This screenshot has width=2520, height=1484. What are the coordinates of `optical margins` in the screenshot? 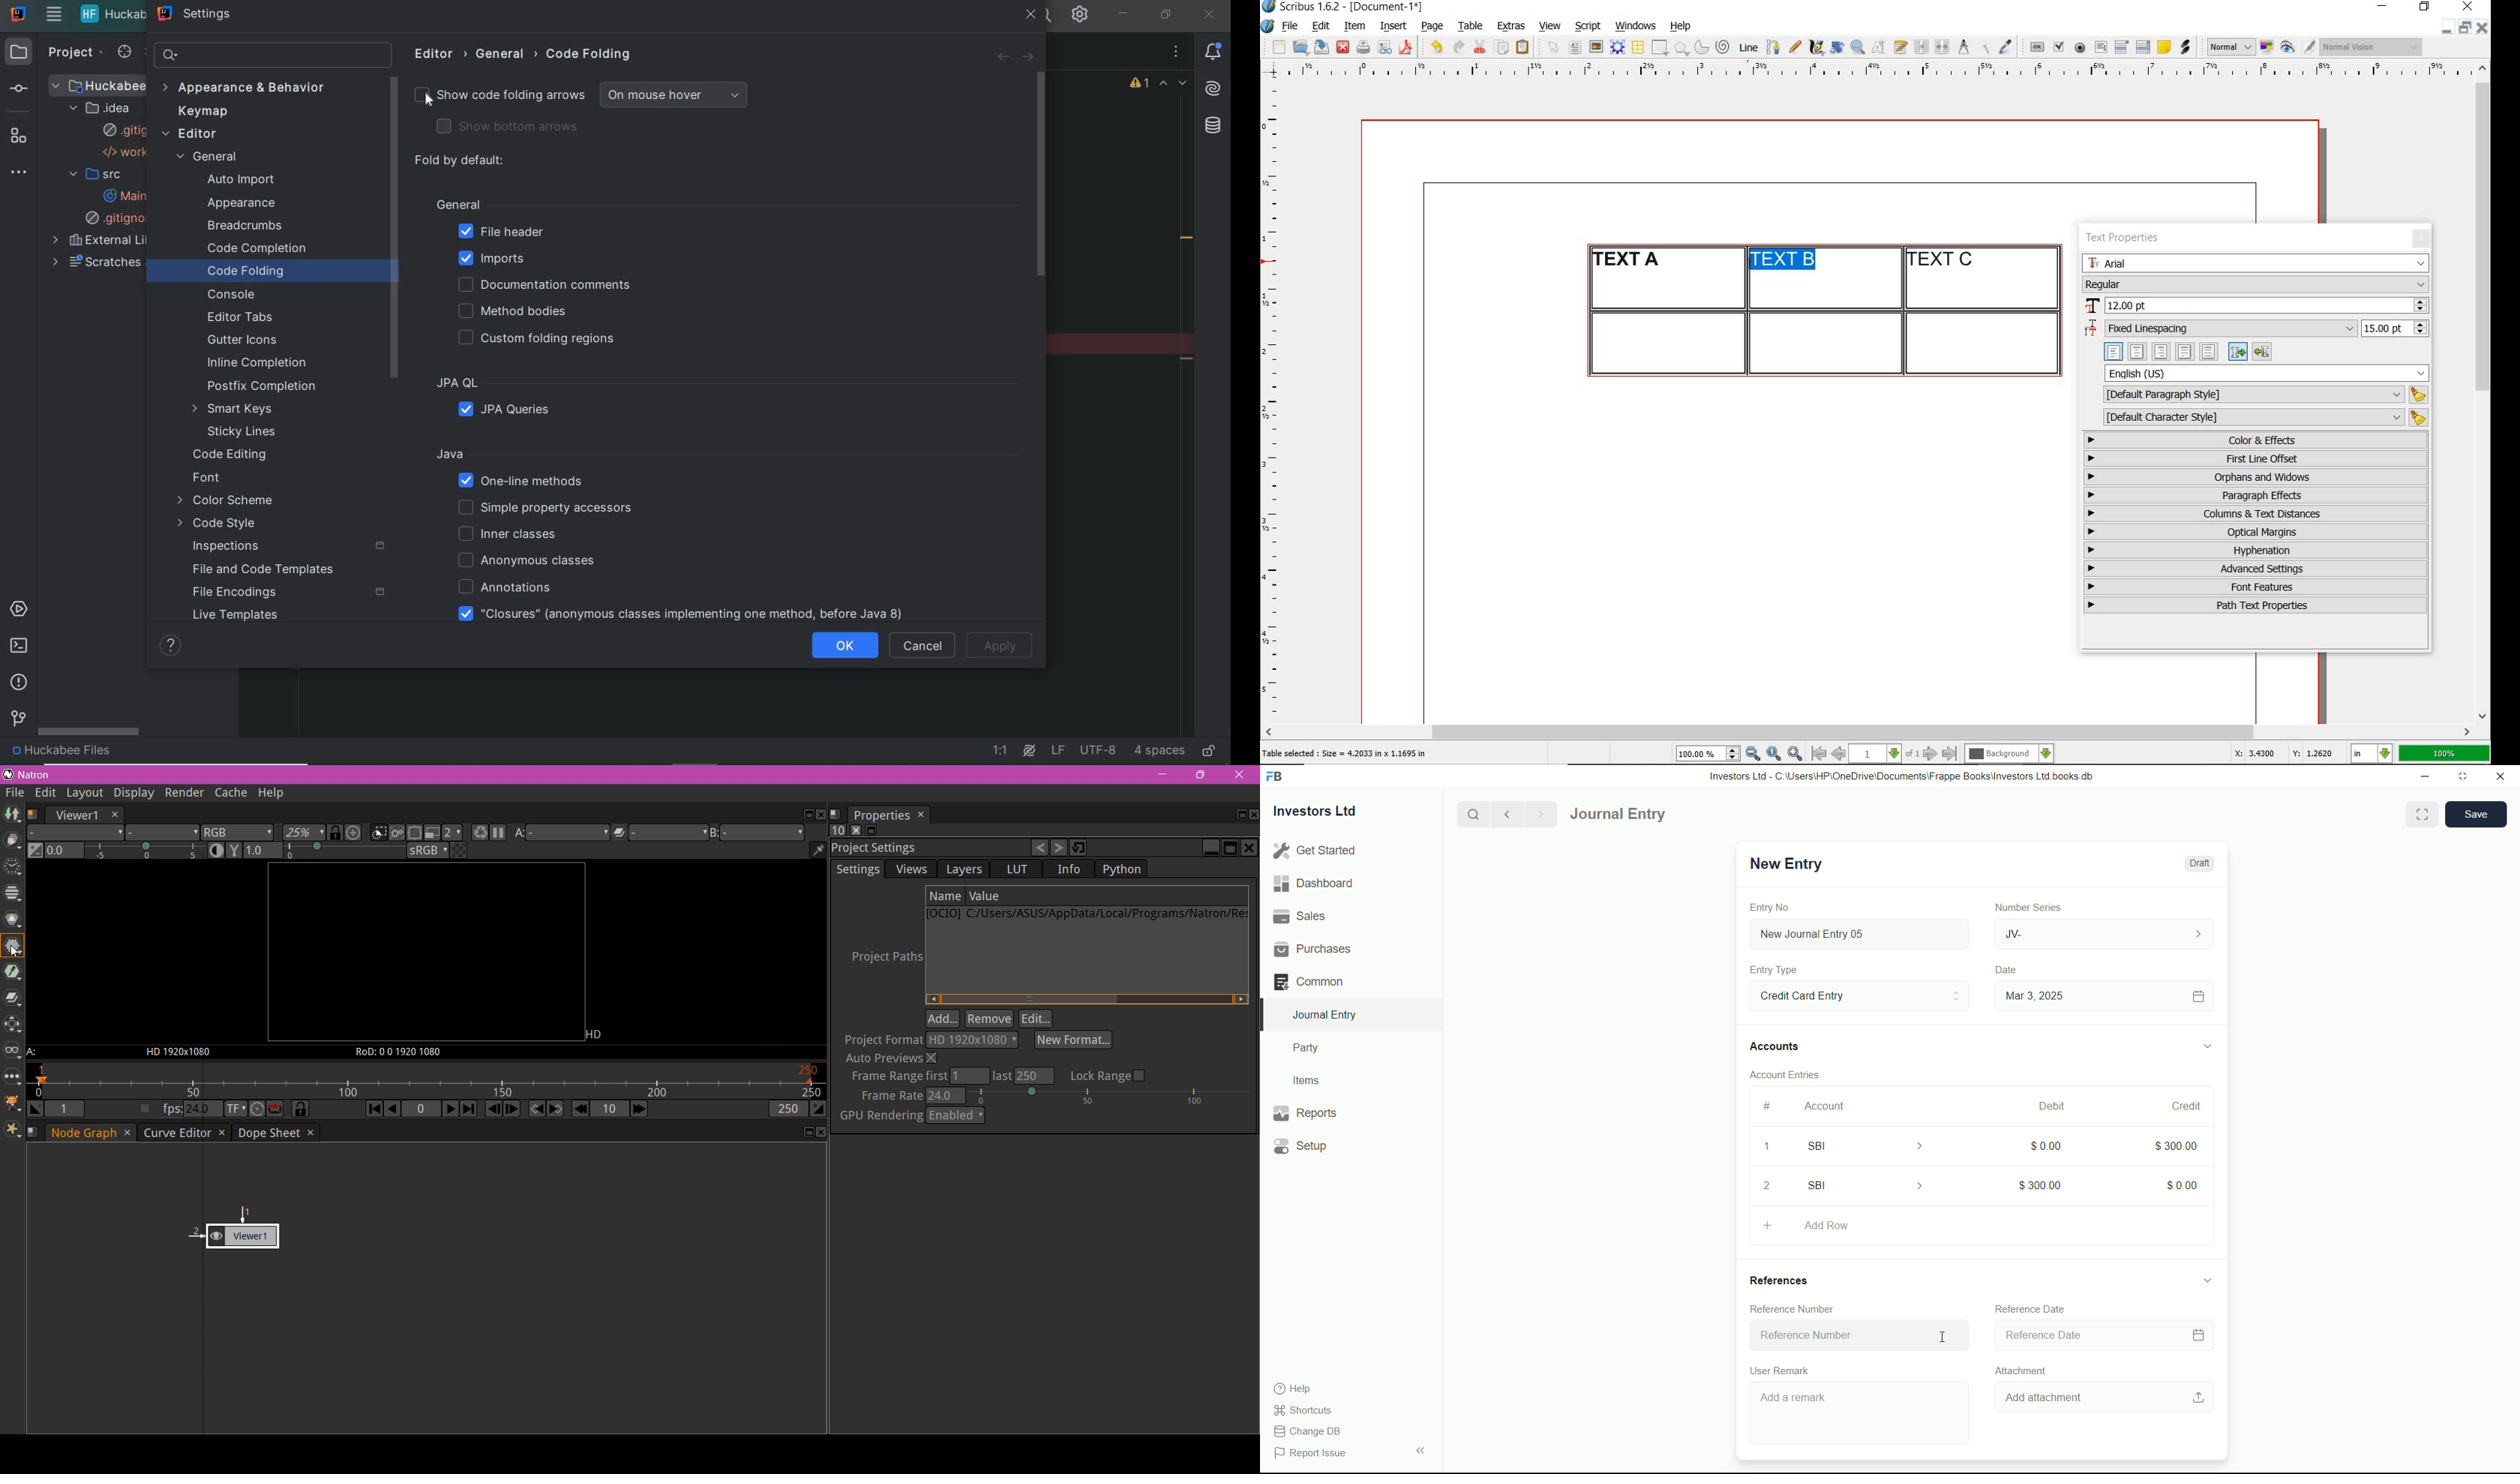 It's located at (2257, 532).